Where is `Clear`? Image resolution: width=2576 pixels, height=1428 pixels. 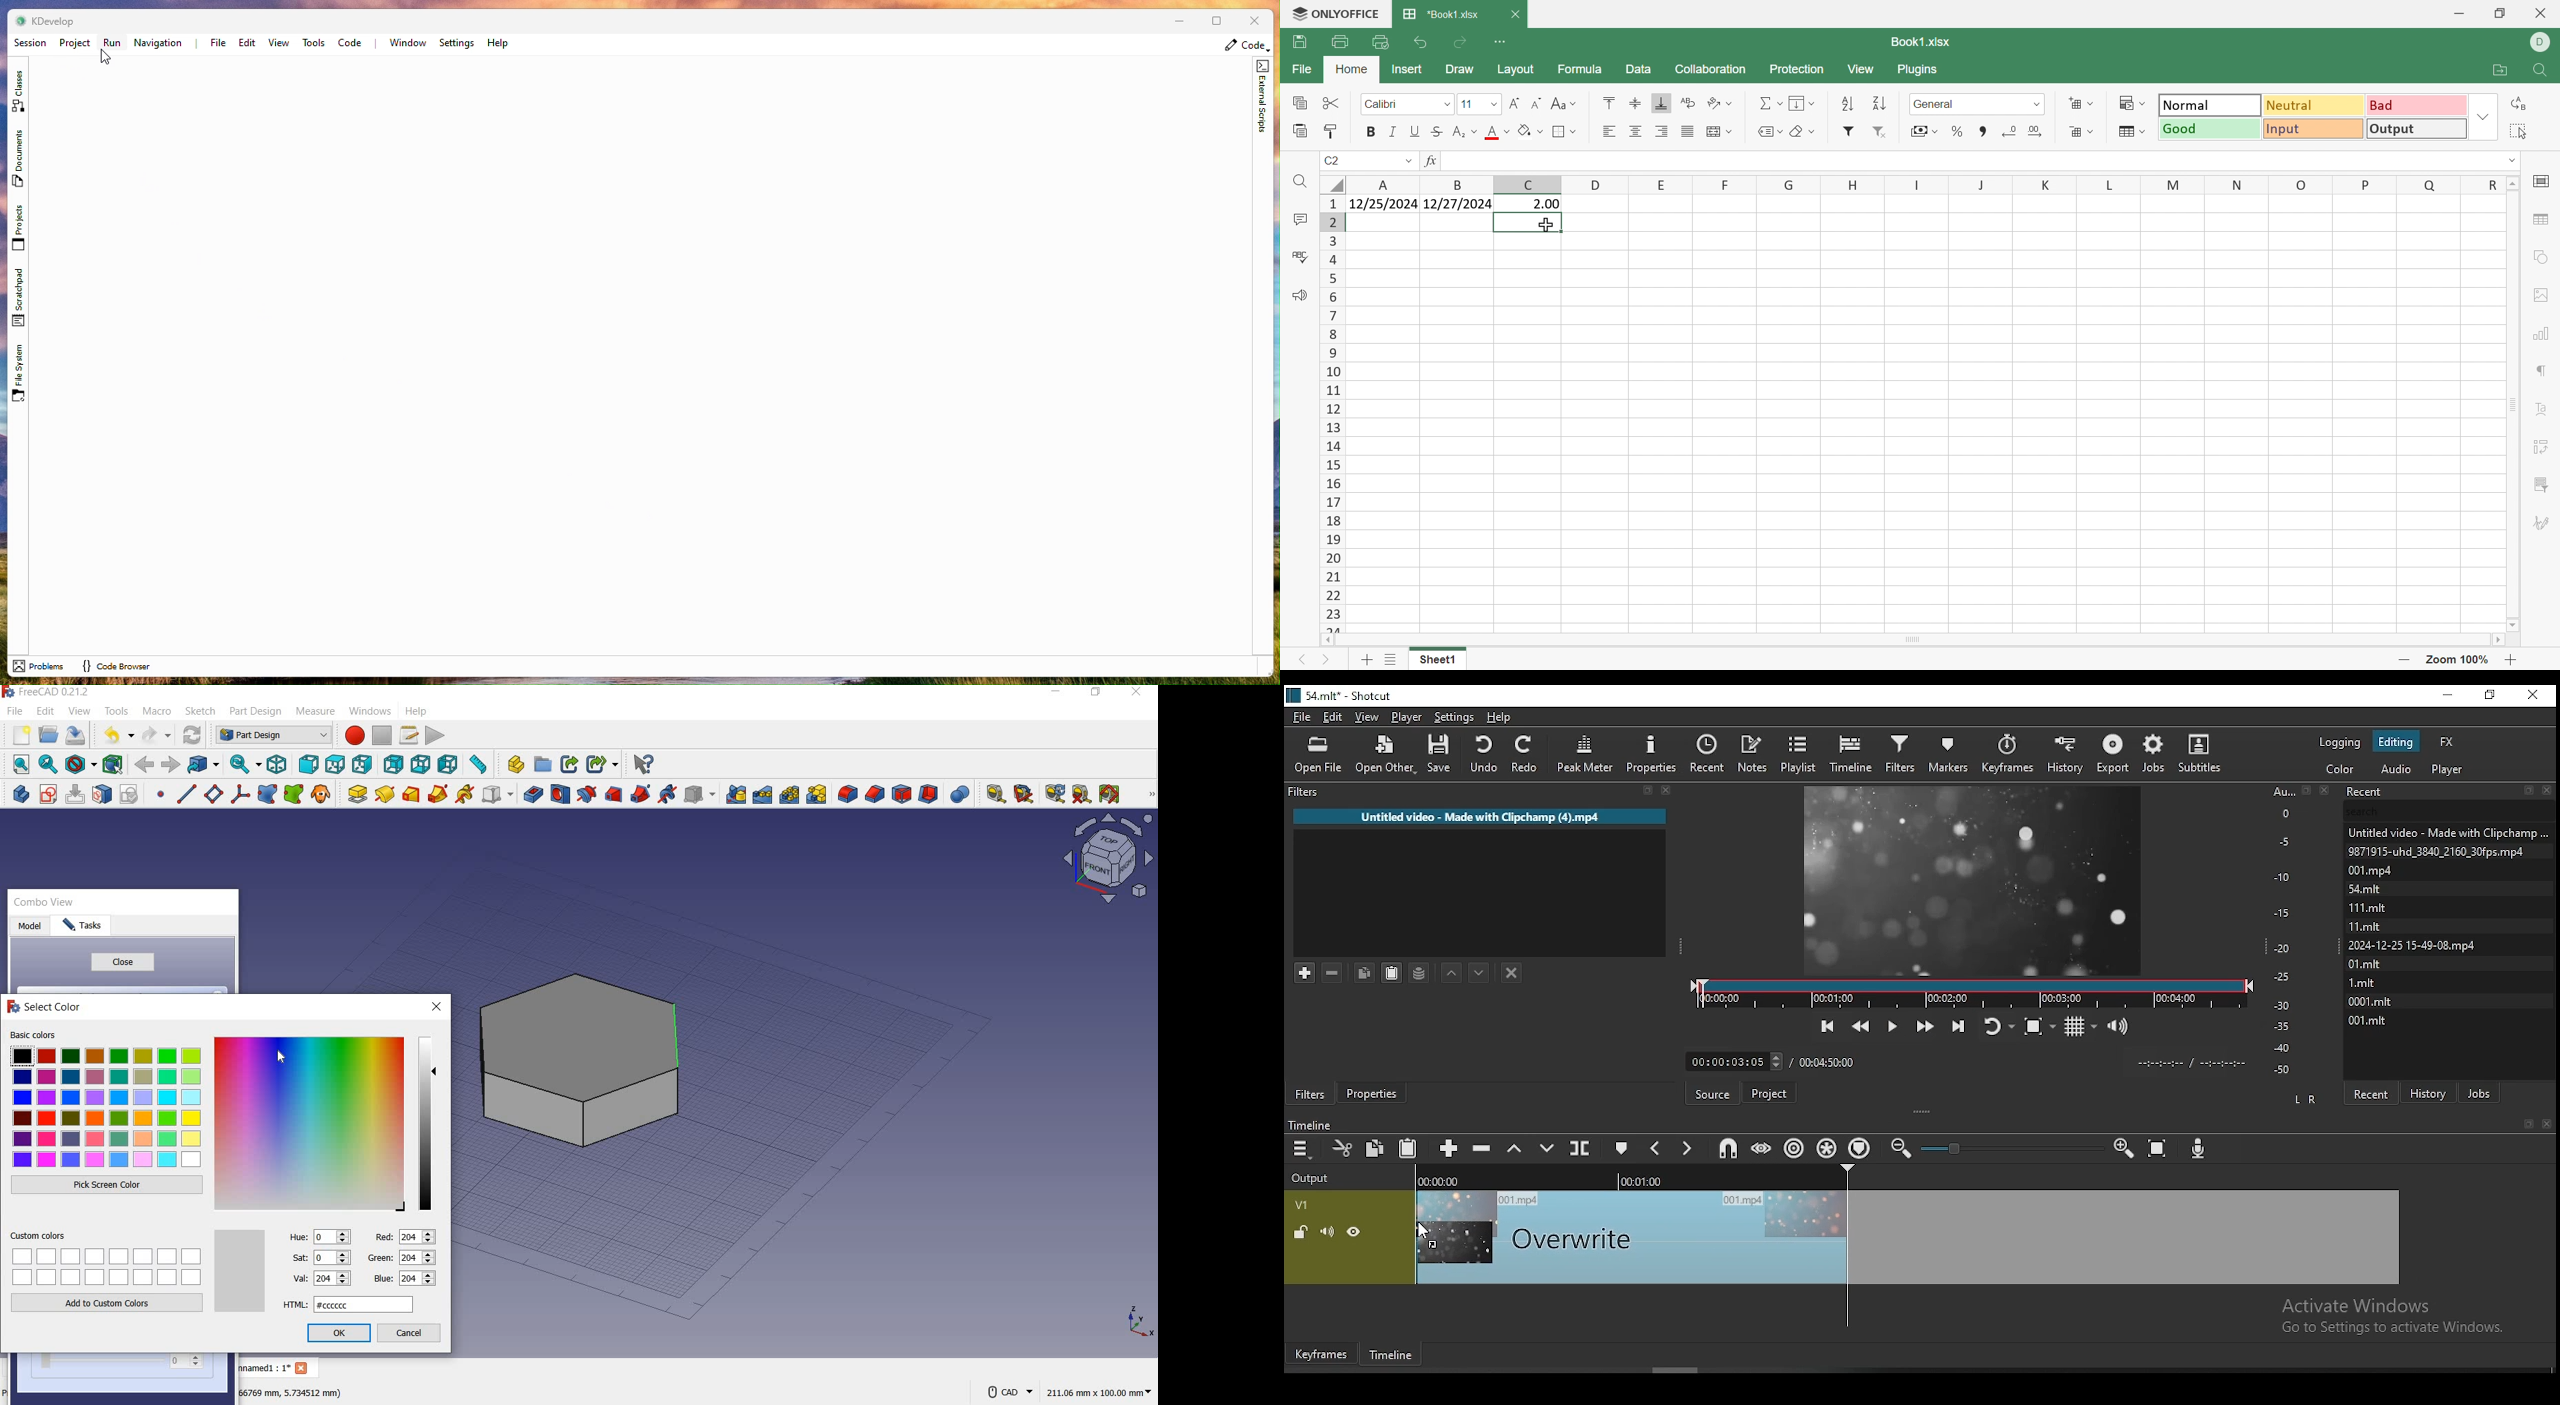
Clear is located at coordinates (1801, 130).